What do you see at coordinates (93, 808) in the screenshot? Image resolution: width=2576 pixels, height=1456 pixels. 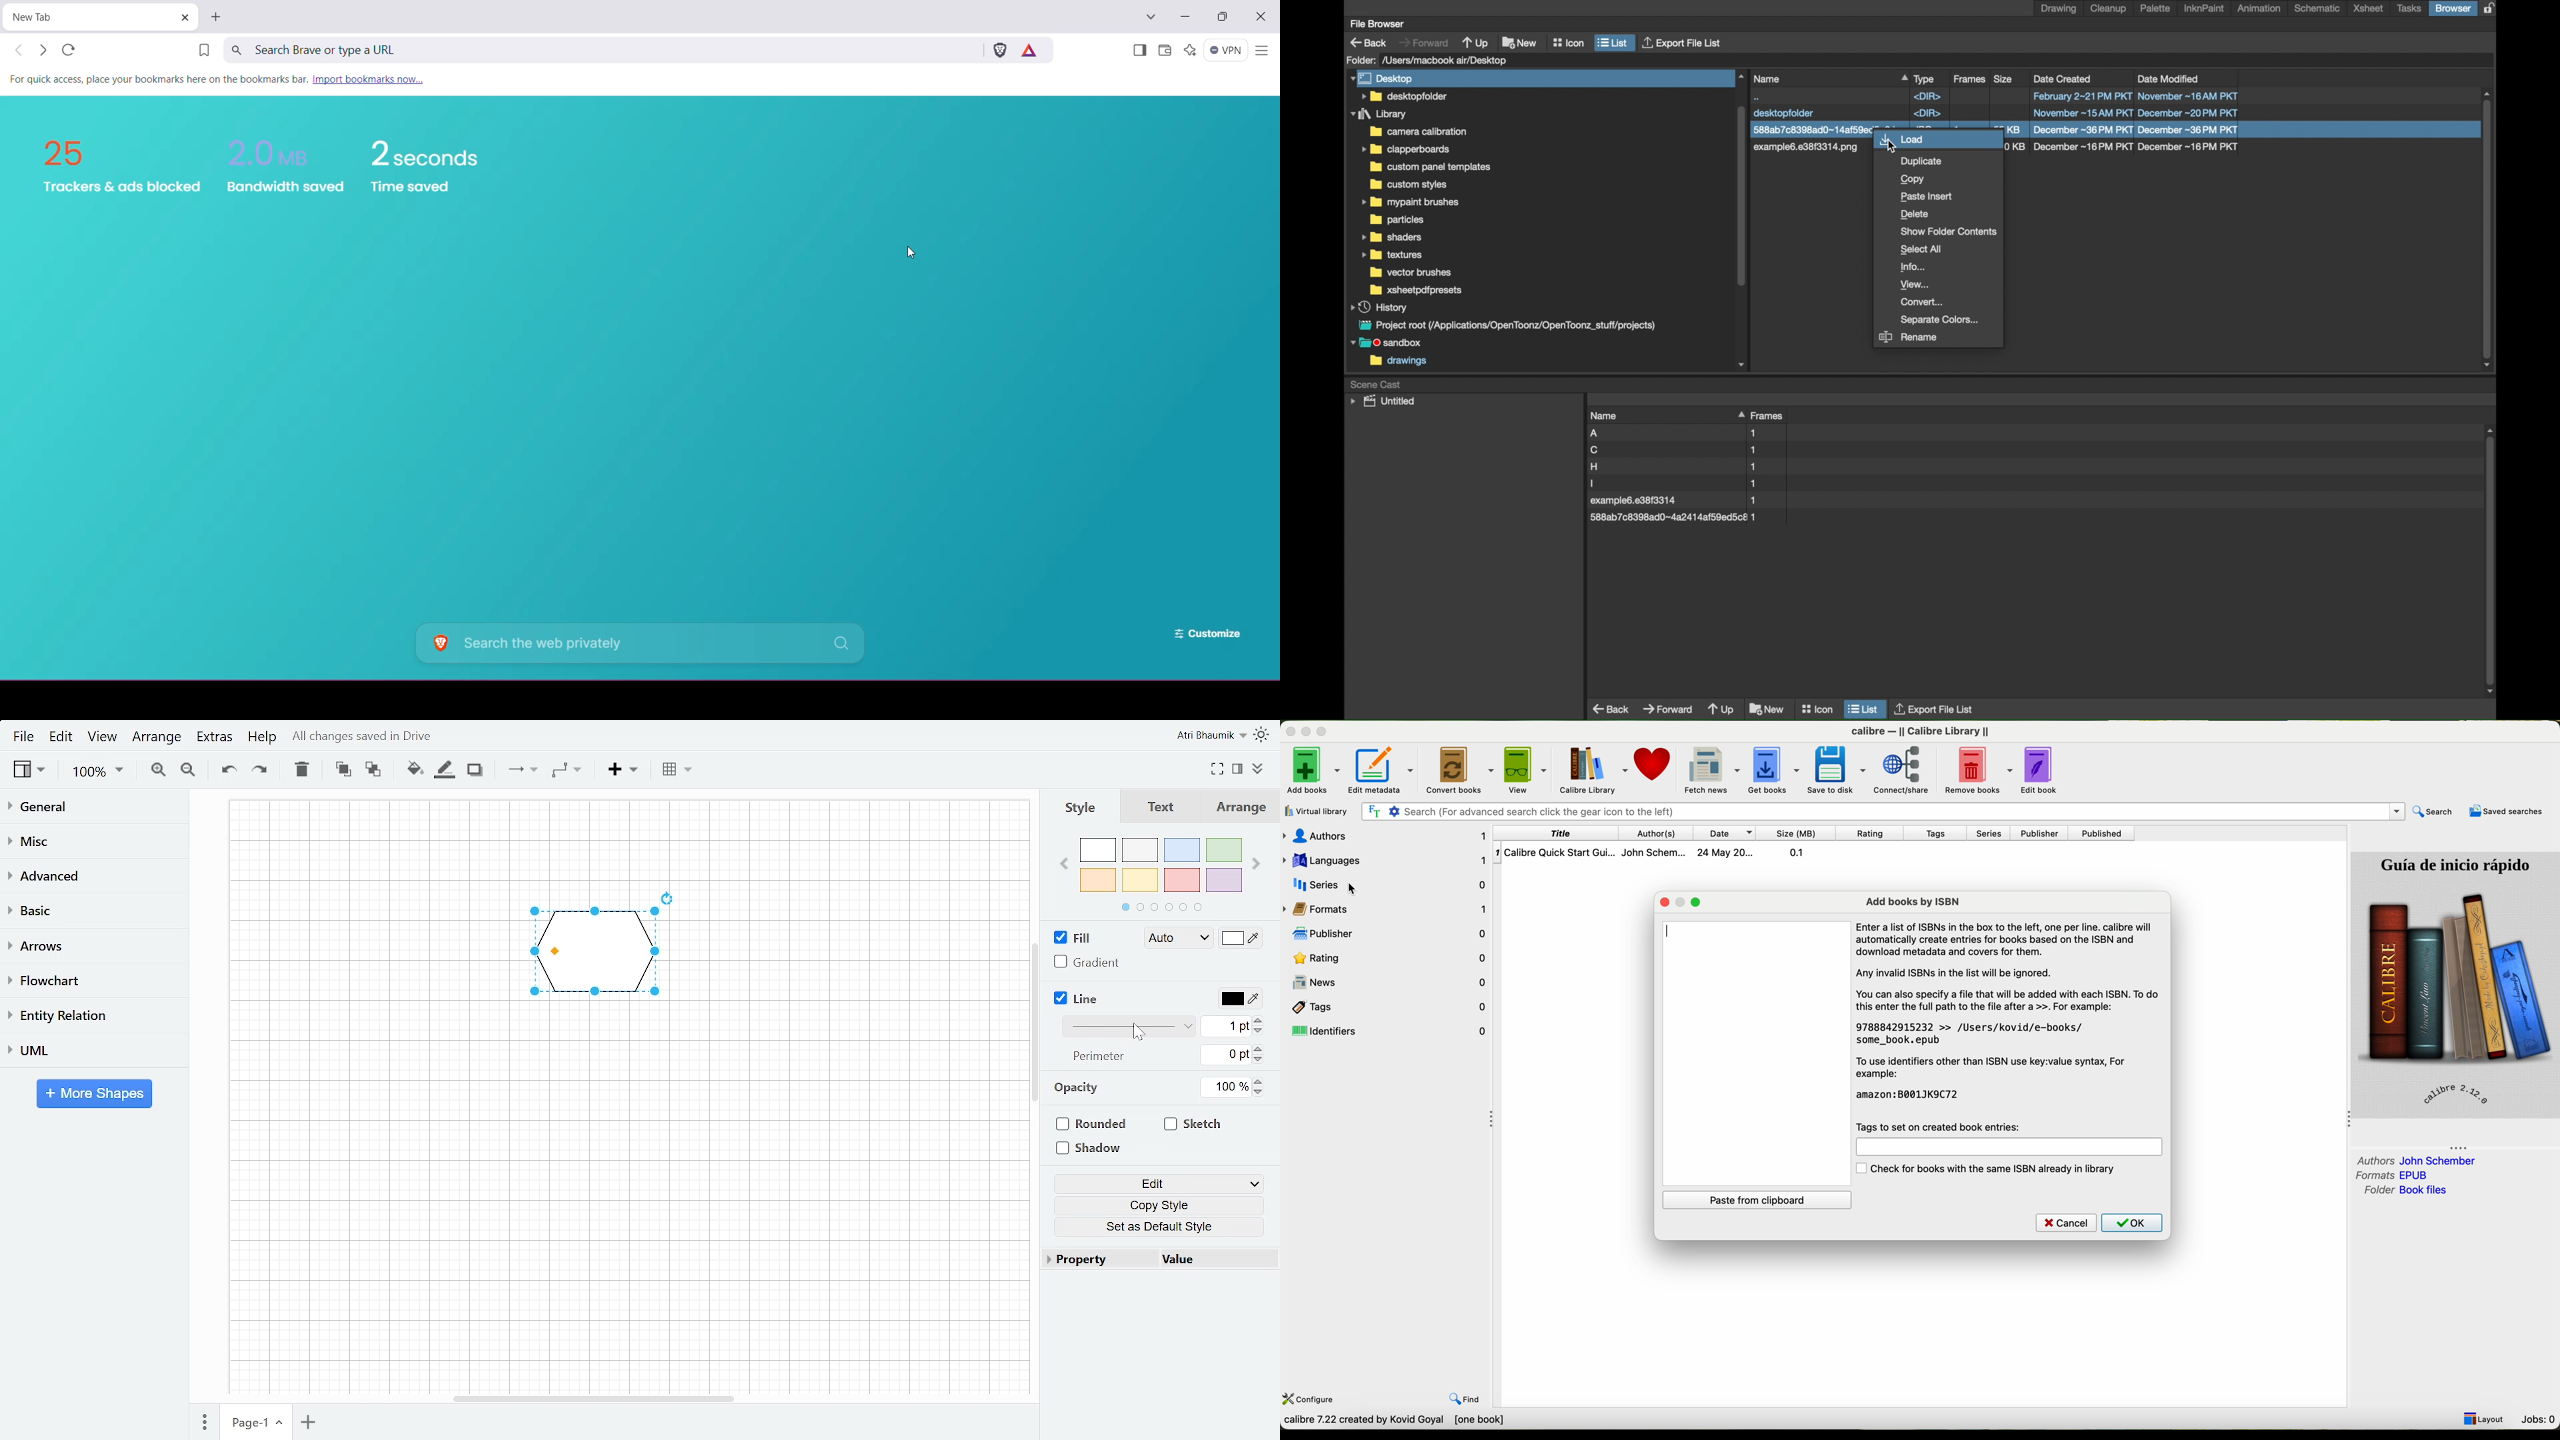 I see `General` at bounding box center [93, 808].